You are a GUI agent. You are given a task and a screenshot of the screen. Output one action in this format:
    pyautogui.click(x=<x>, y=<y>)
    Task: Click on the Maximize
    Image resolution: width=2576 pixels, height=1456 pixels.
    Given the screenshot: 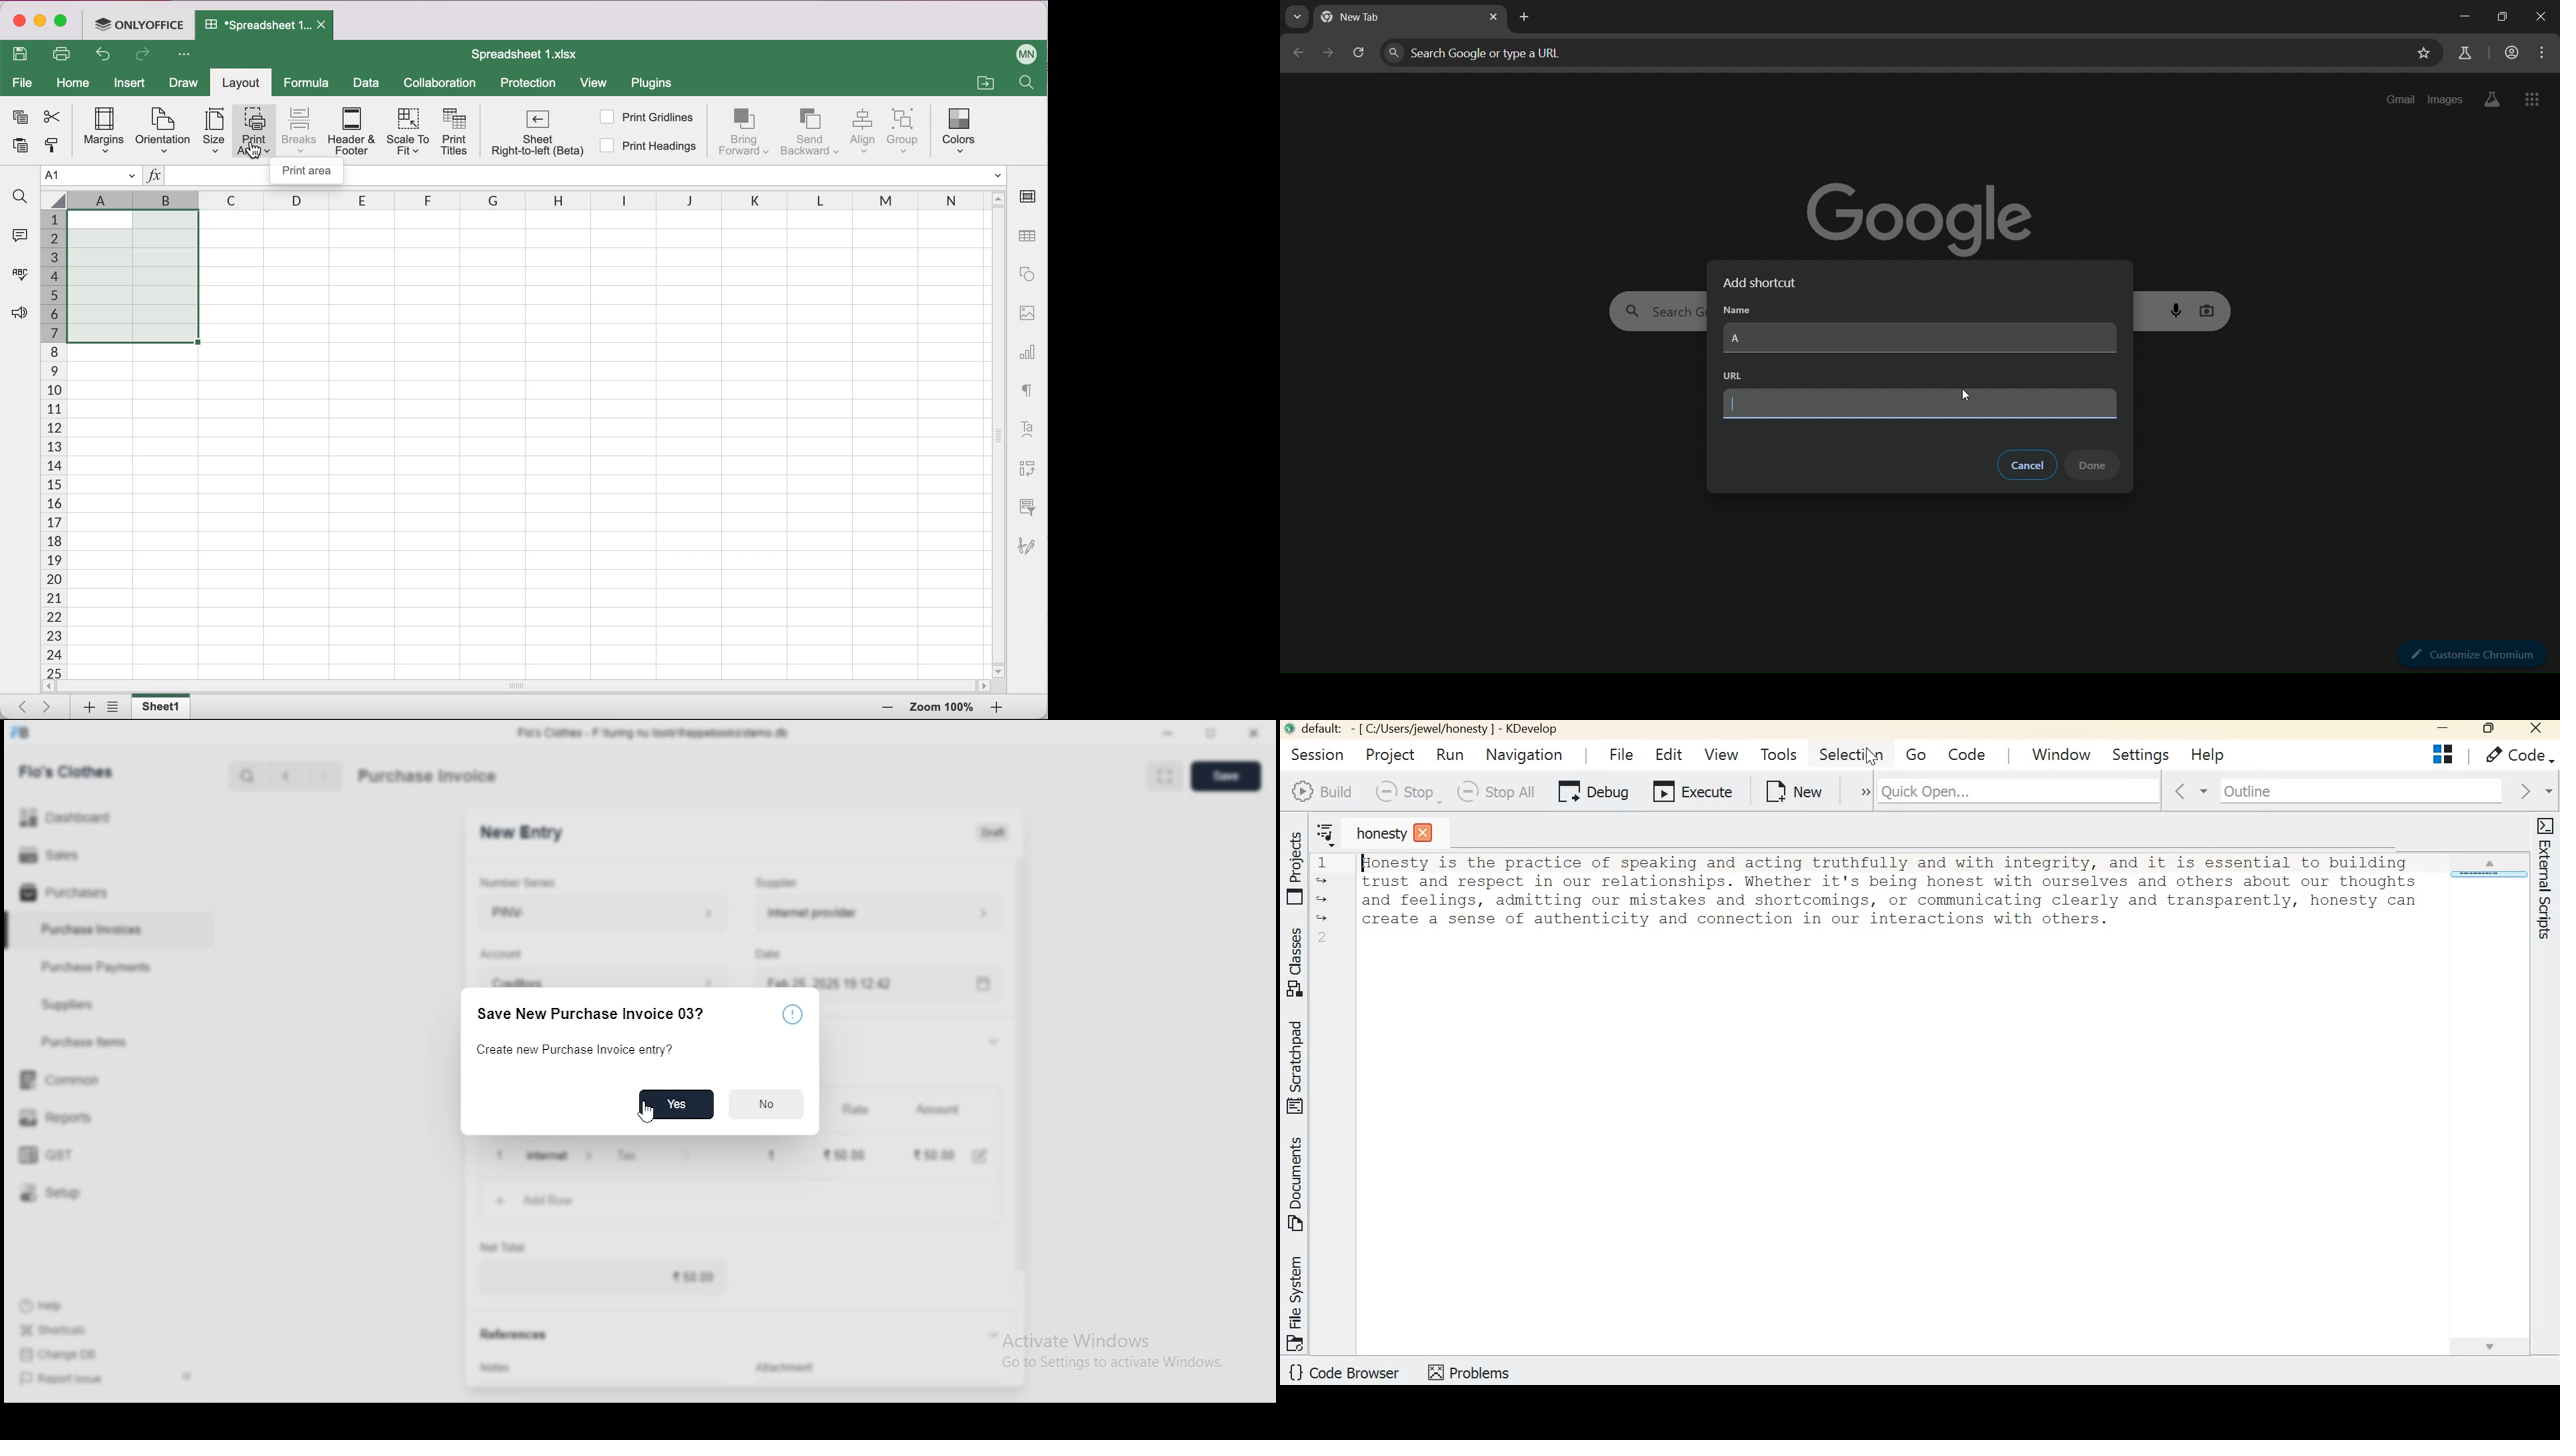 What is the action you would take?
    pyautogui.click(x=2487, y=729)
    